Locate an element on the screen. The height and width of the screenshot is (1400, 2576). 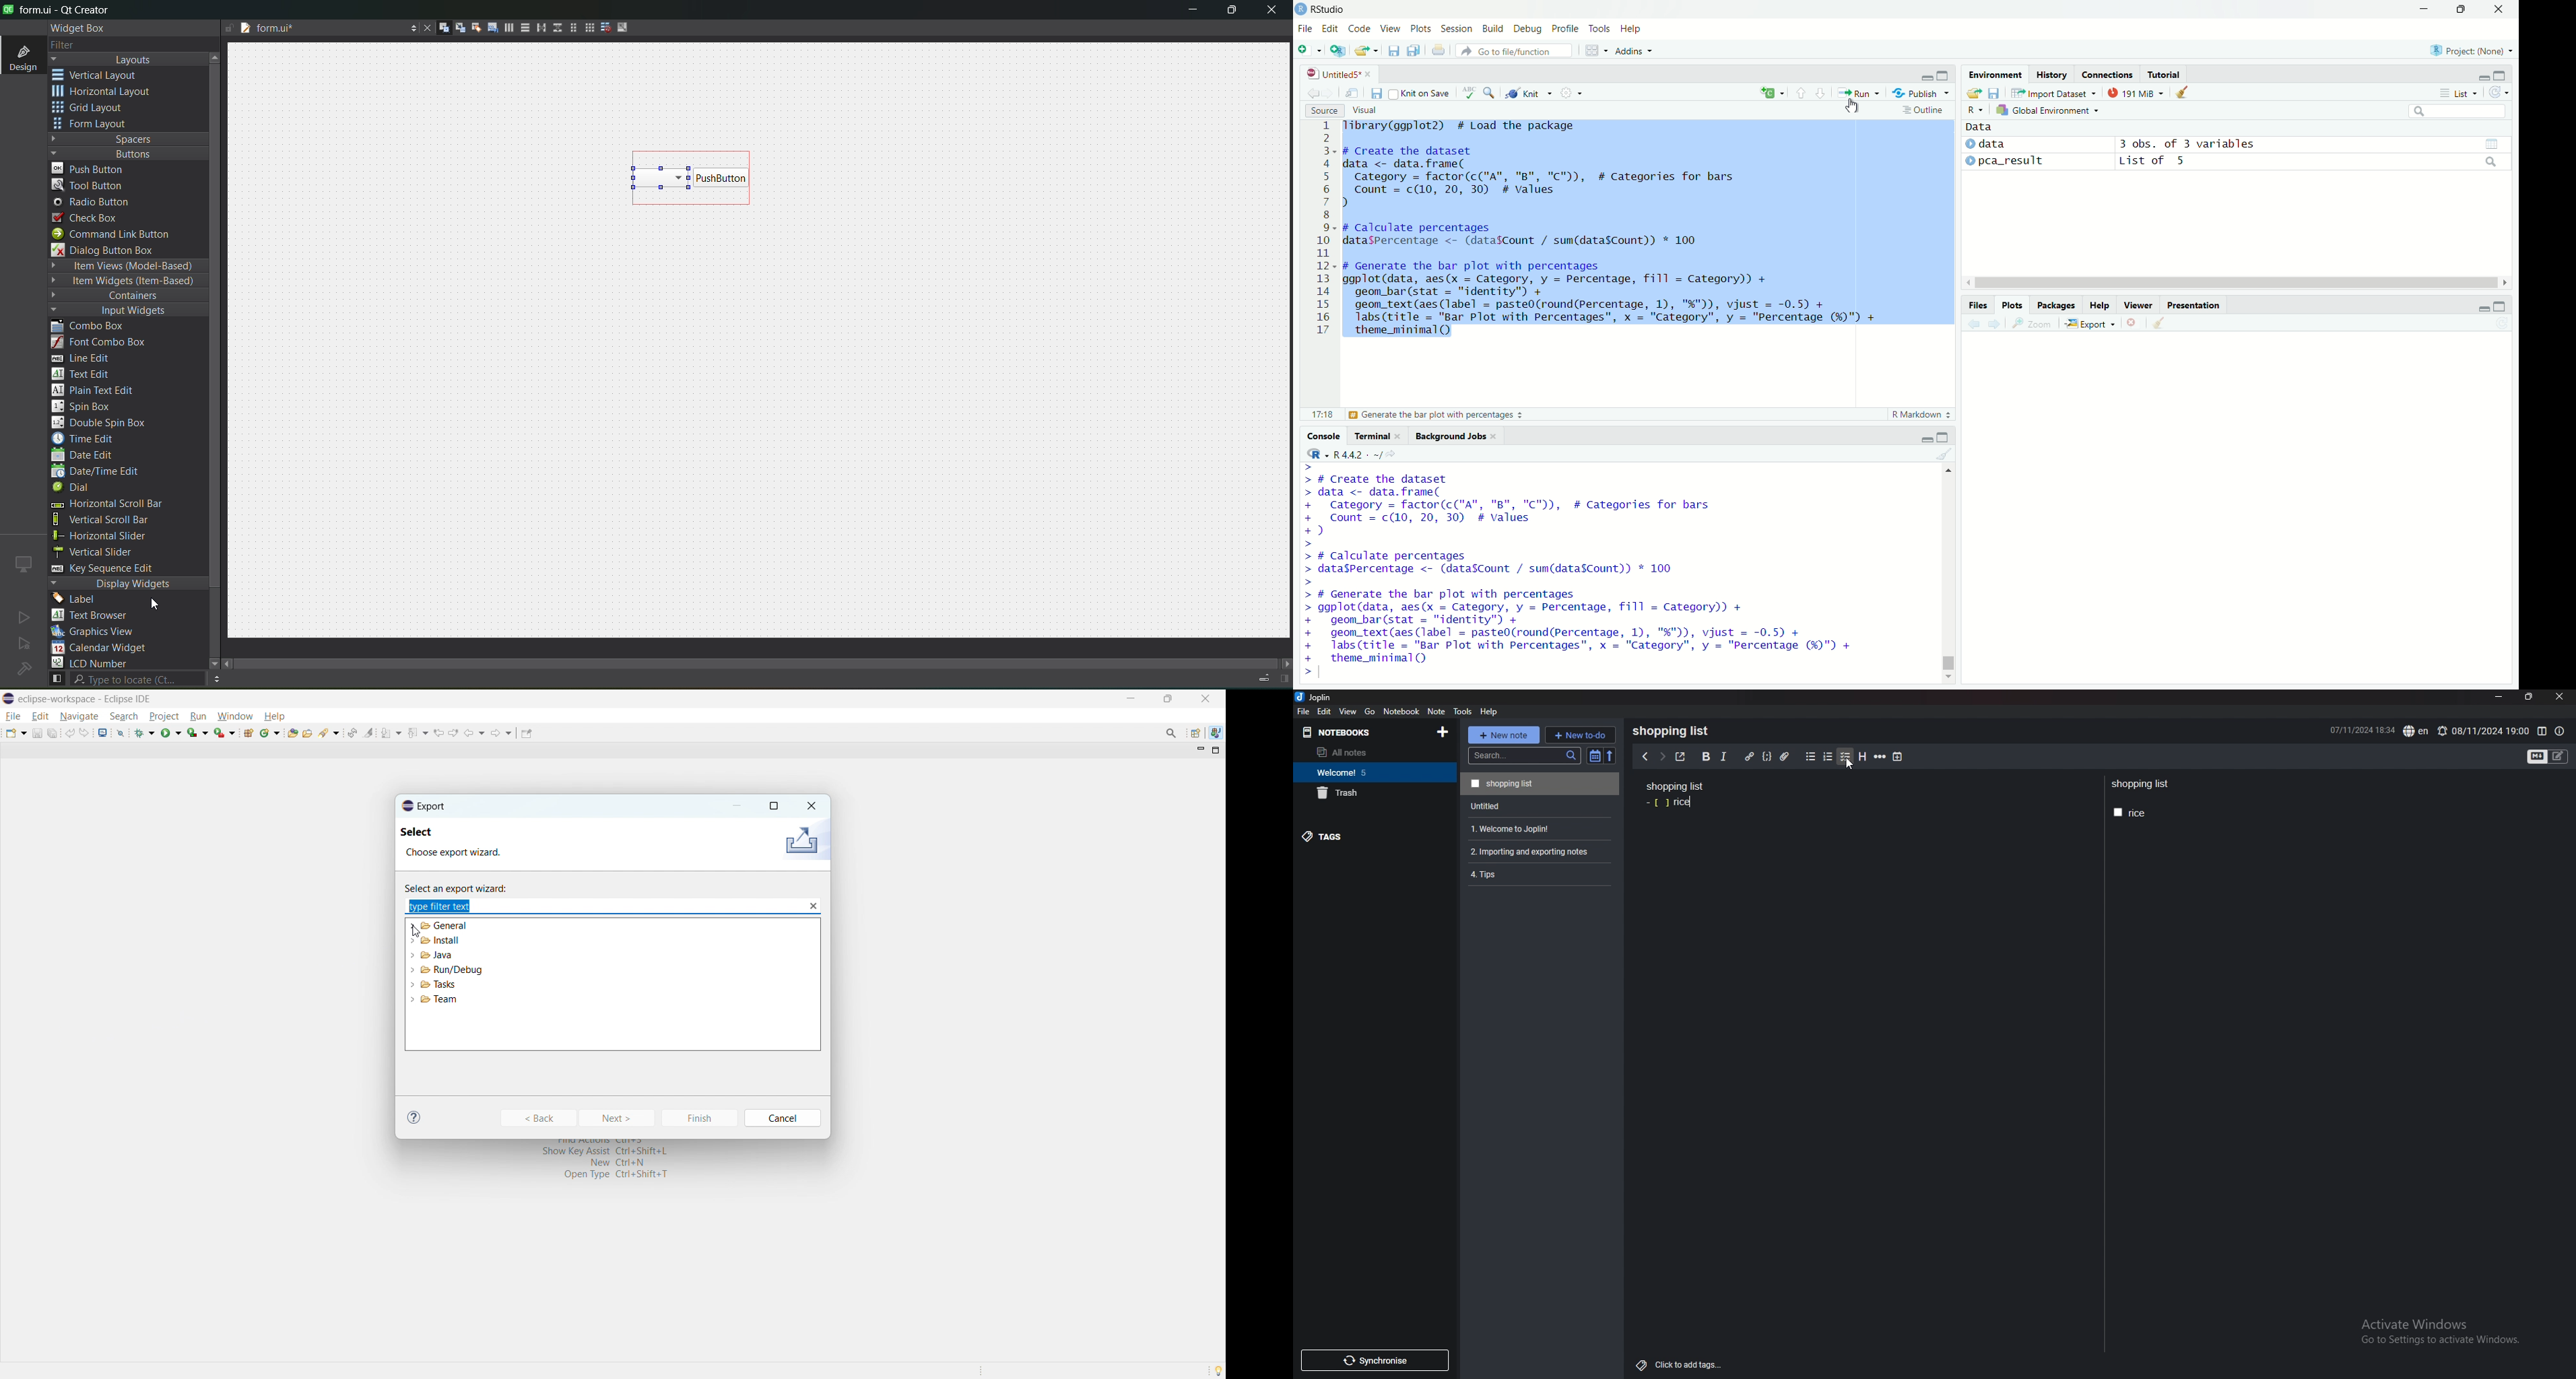
language select is located at coordinates (1770, 94).